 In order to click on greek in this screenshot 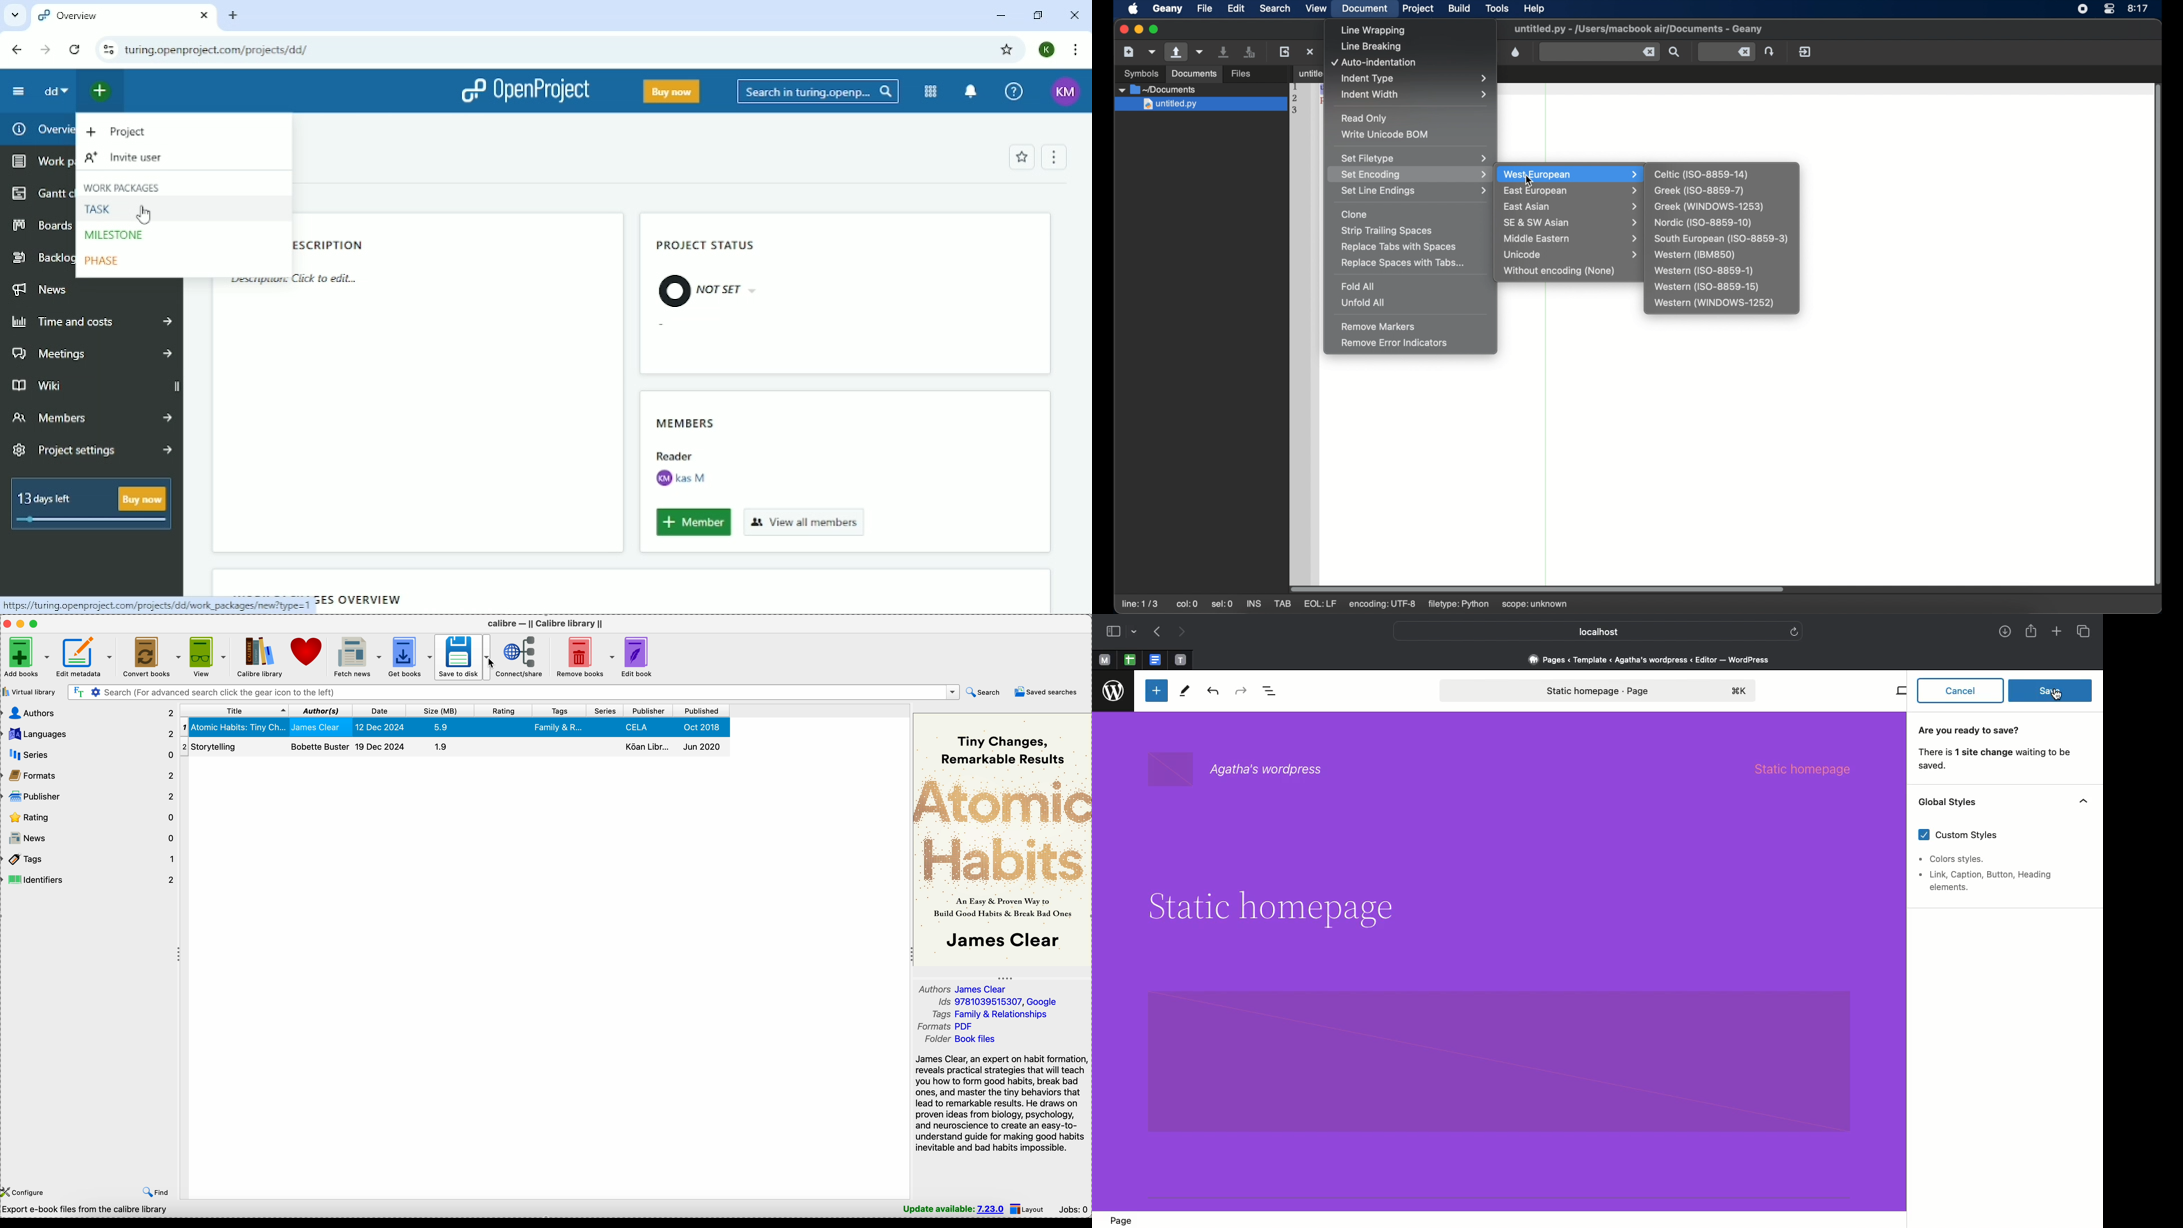, I will do `click(1709, 207)`.